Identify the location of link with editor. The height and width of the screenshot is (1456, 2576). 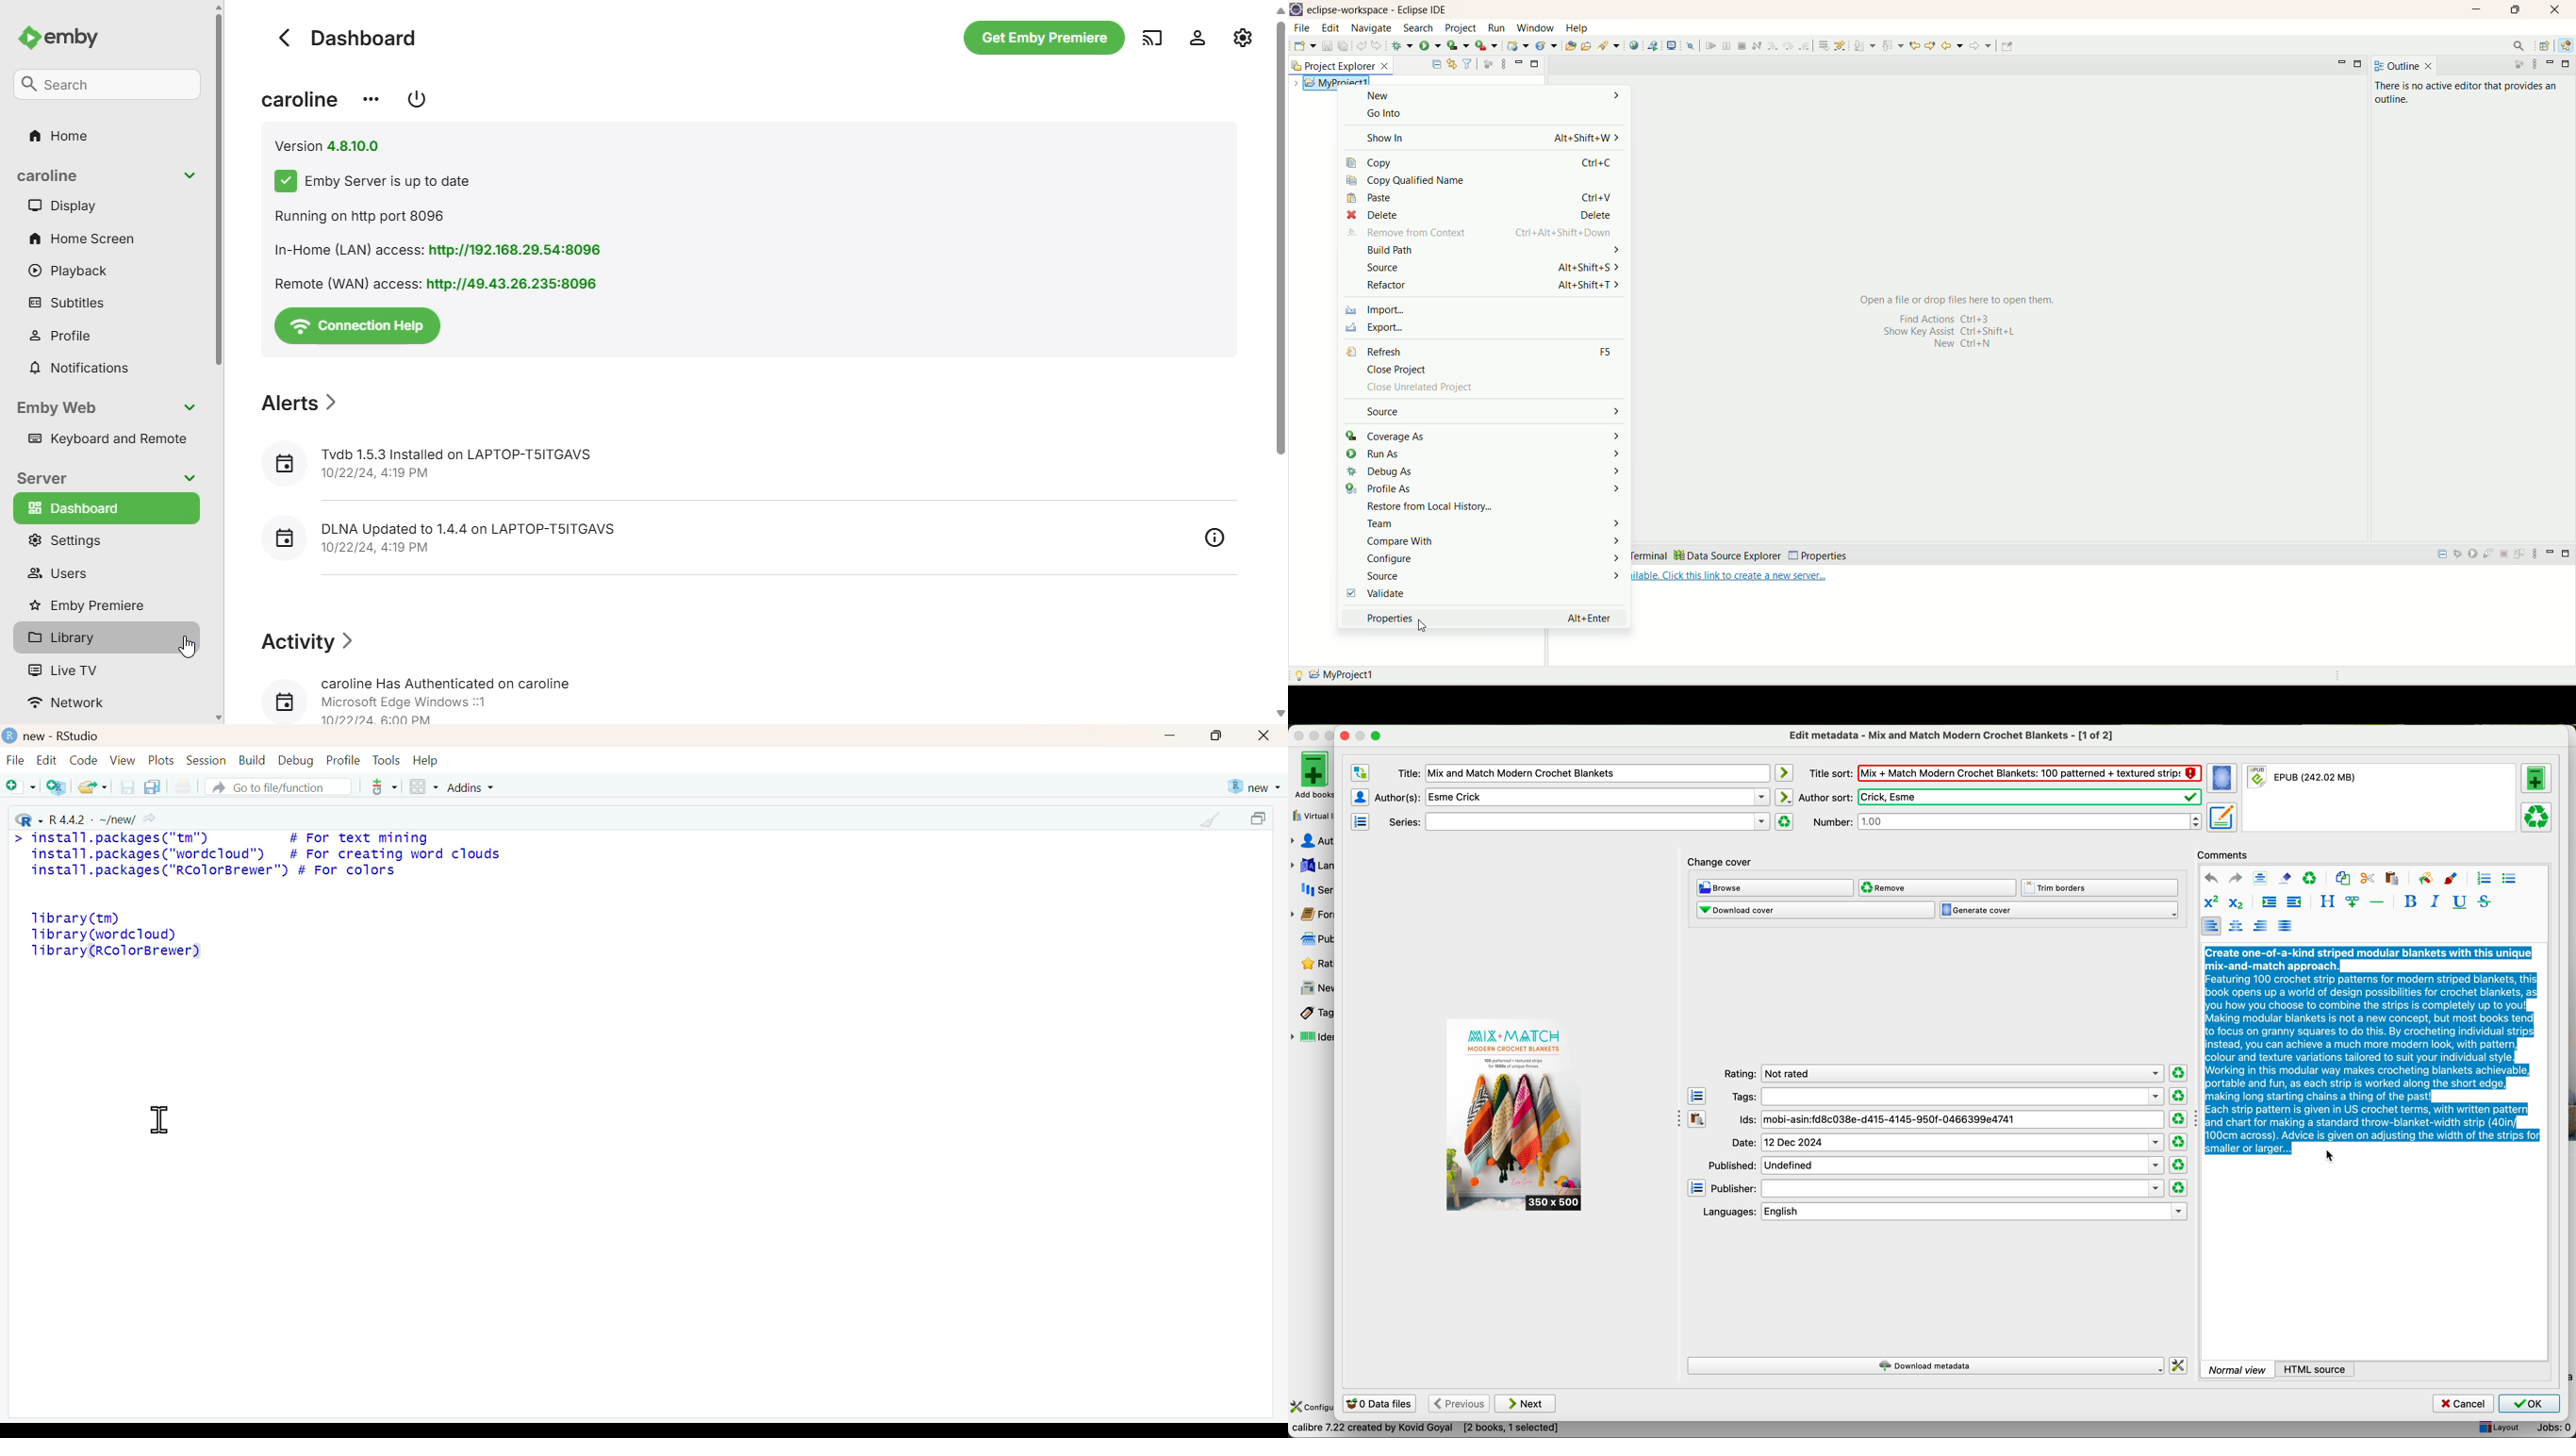
(1452, 62).